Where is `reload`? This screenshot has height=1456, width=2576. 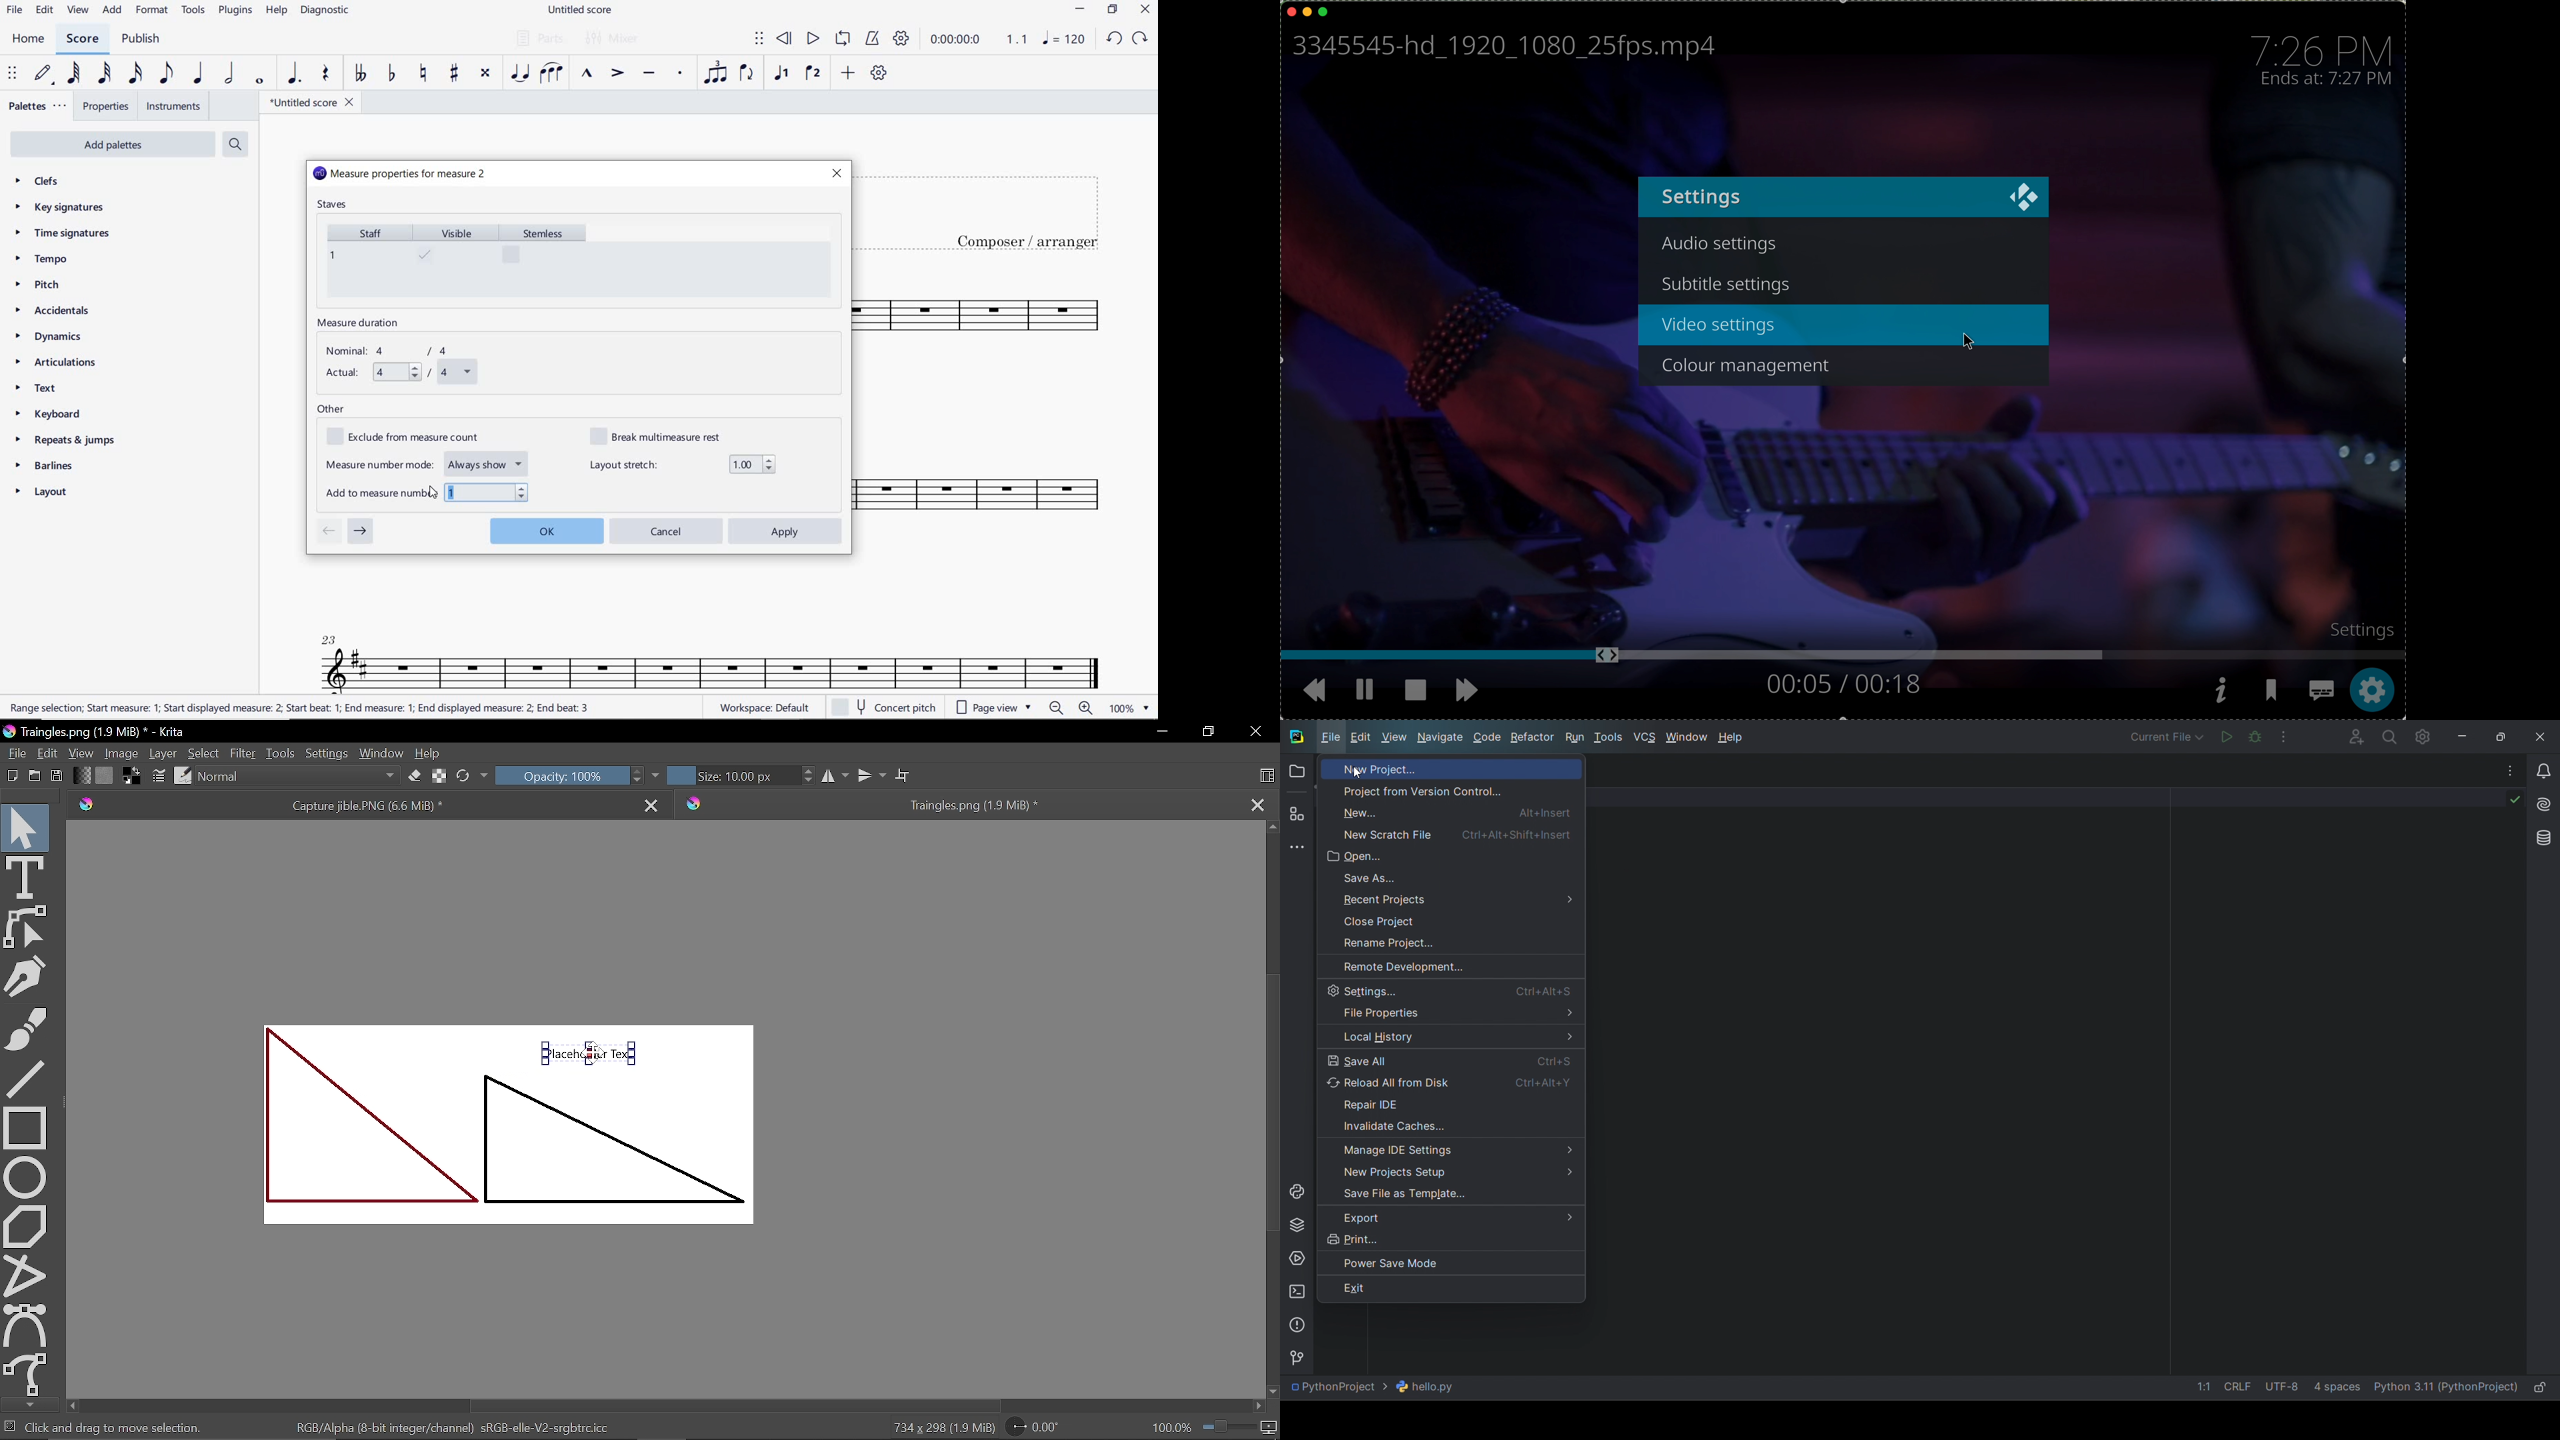
reload is located at coordinates (1451, 1081).